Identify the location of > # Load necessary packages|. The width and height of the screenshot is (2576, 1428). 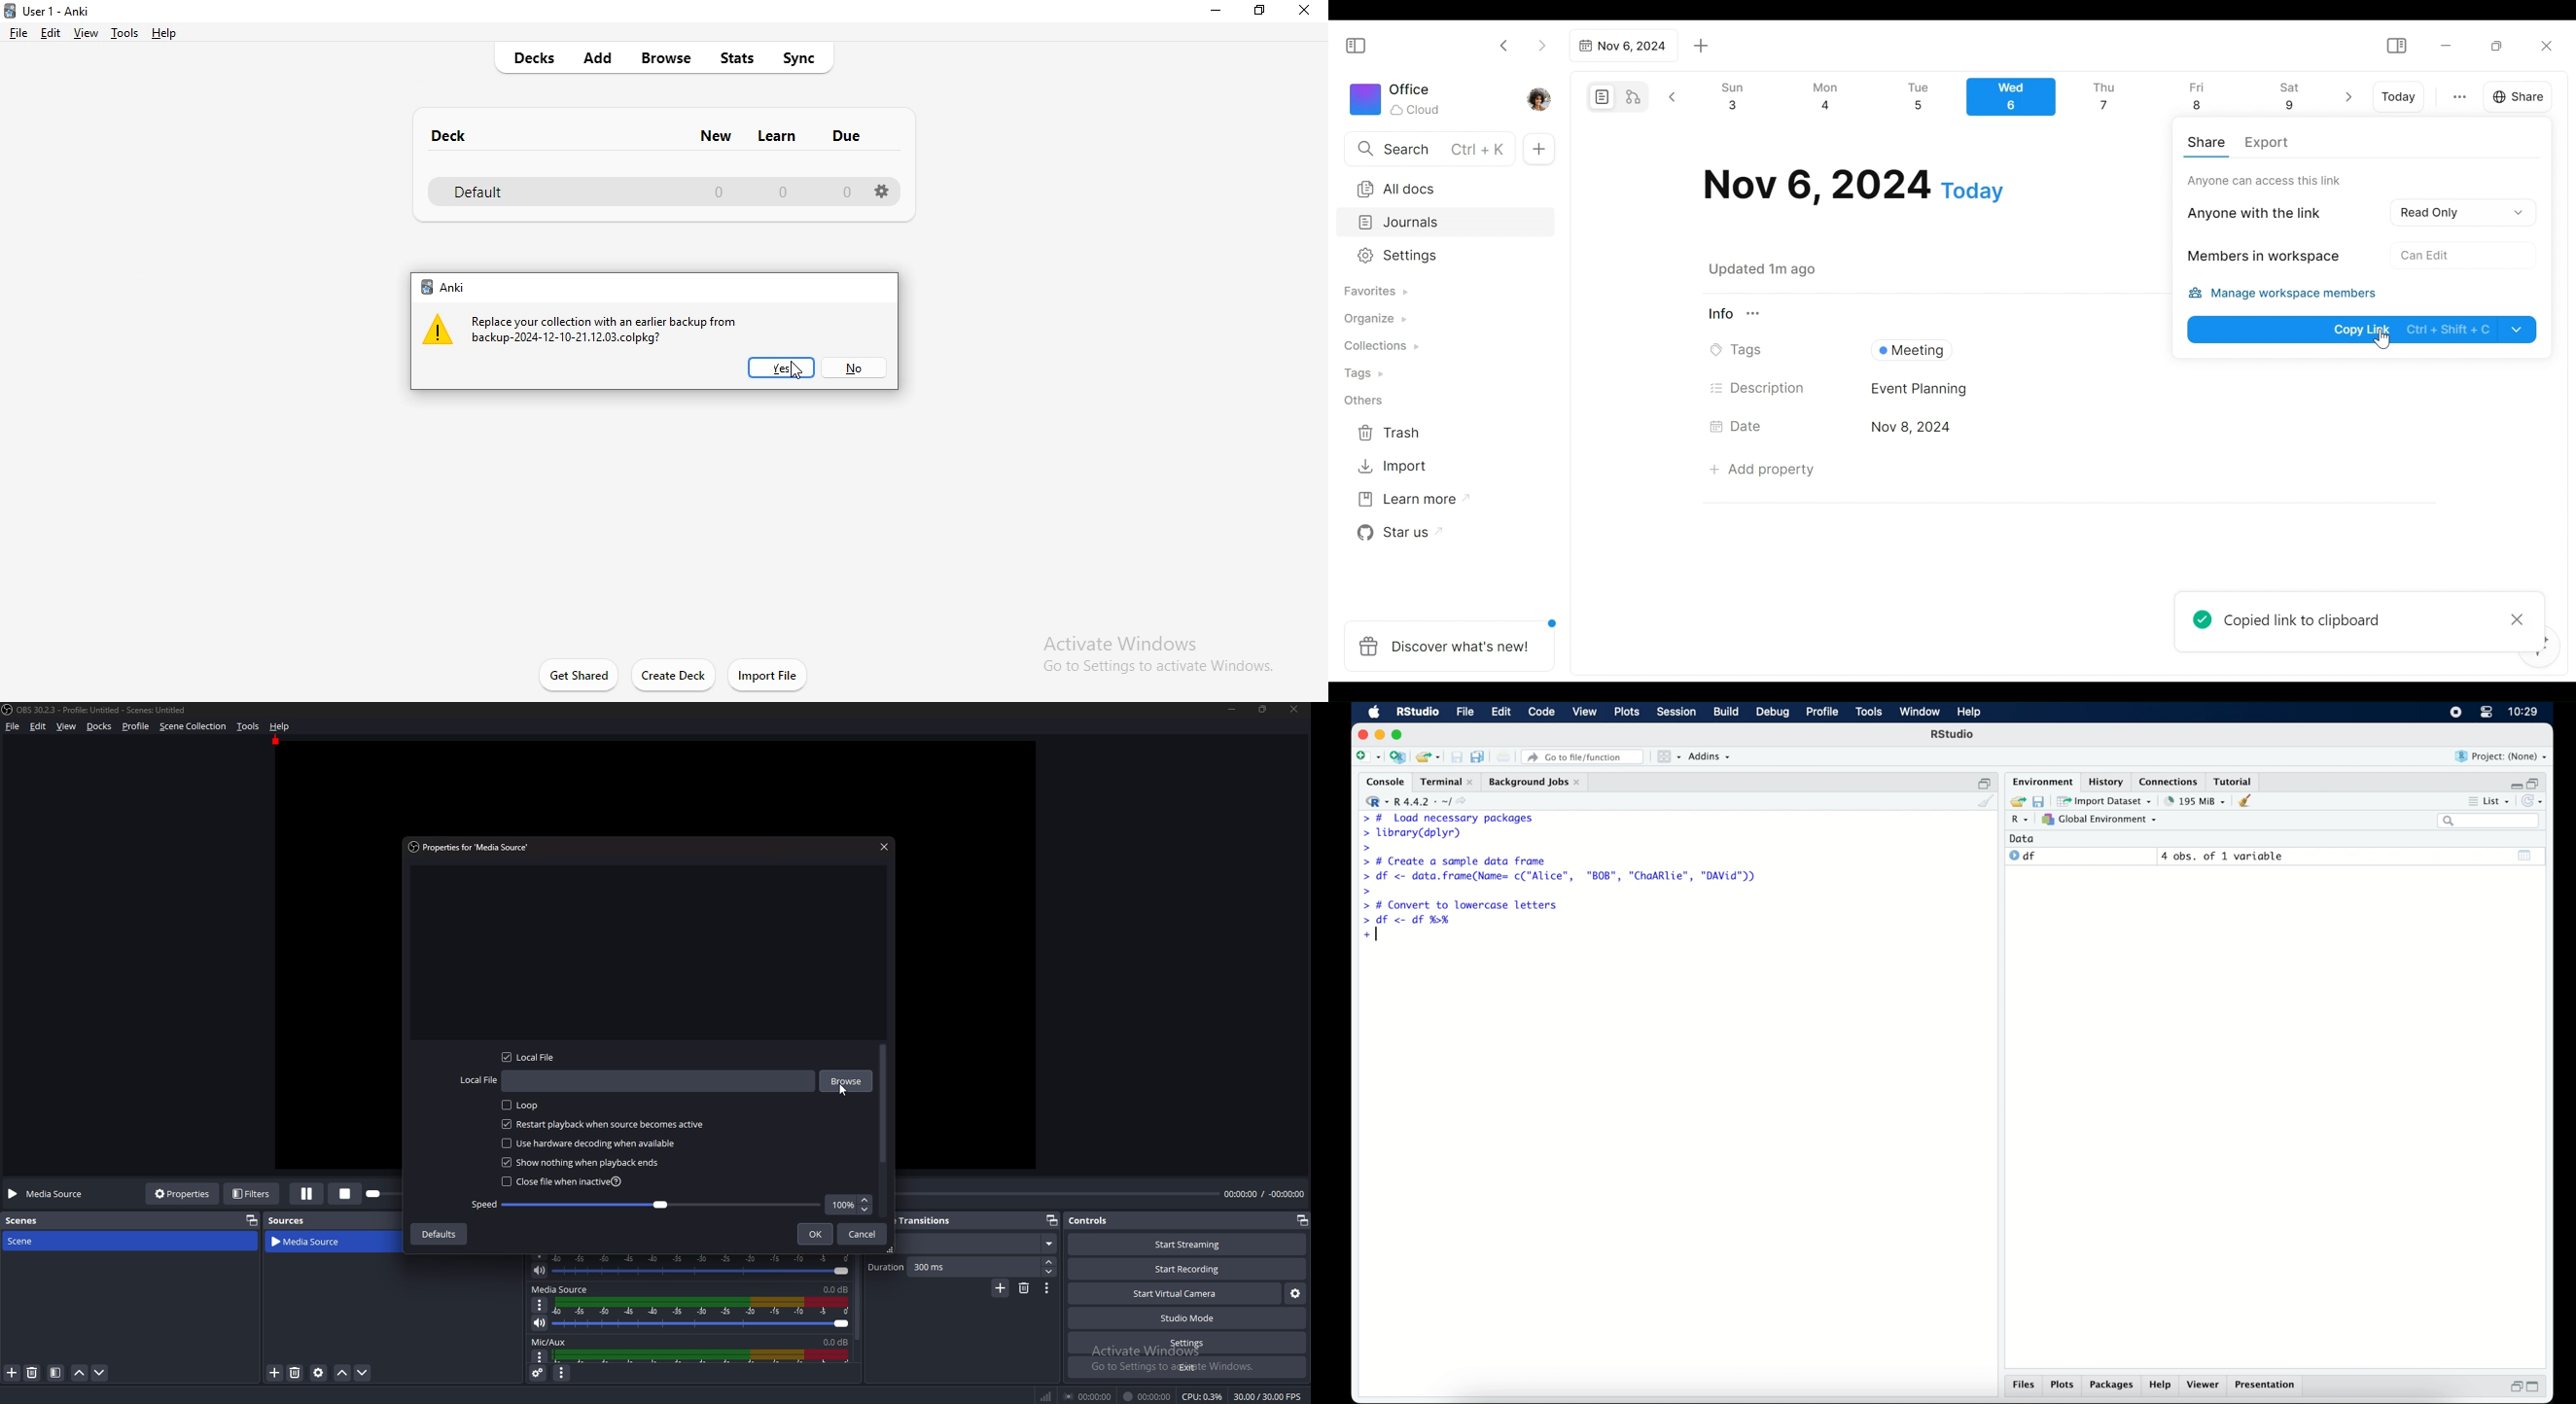
(1447, 817).